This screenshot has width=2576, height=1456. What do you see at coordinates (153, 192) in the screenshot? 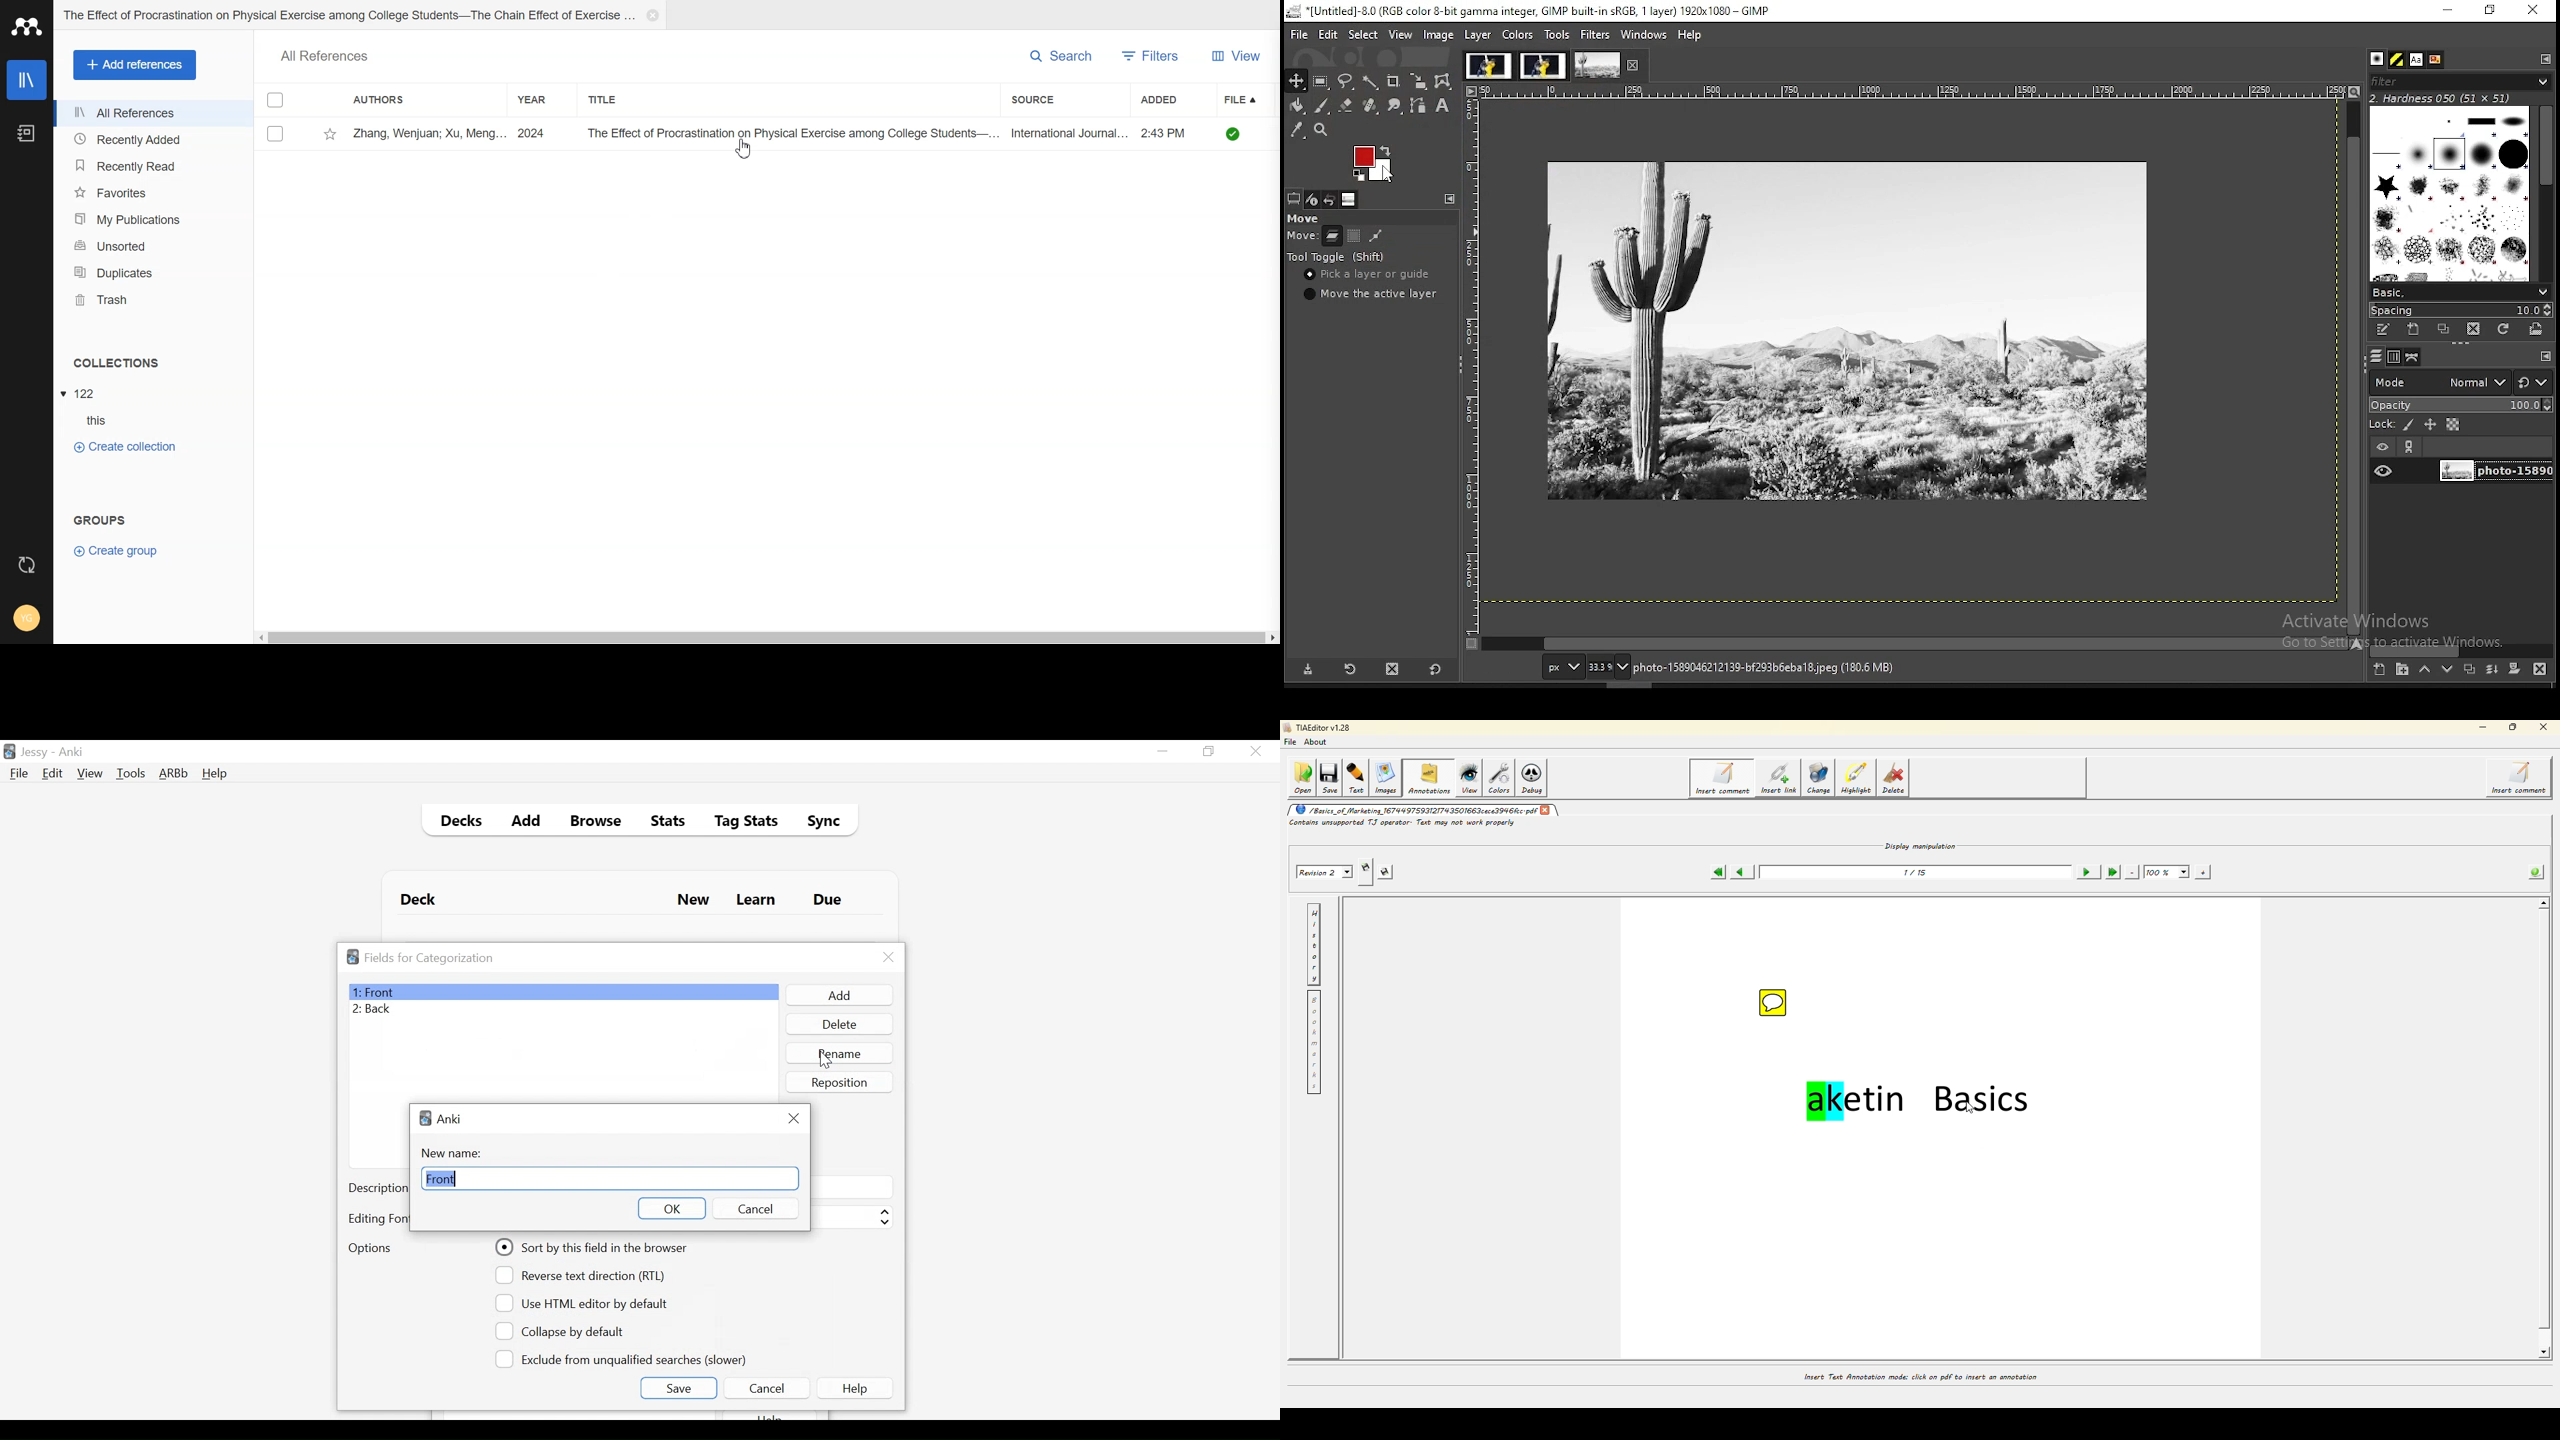
I see `Favorites` at bounding box center [153, 192].